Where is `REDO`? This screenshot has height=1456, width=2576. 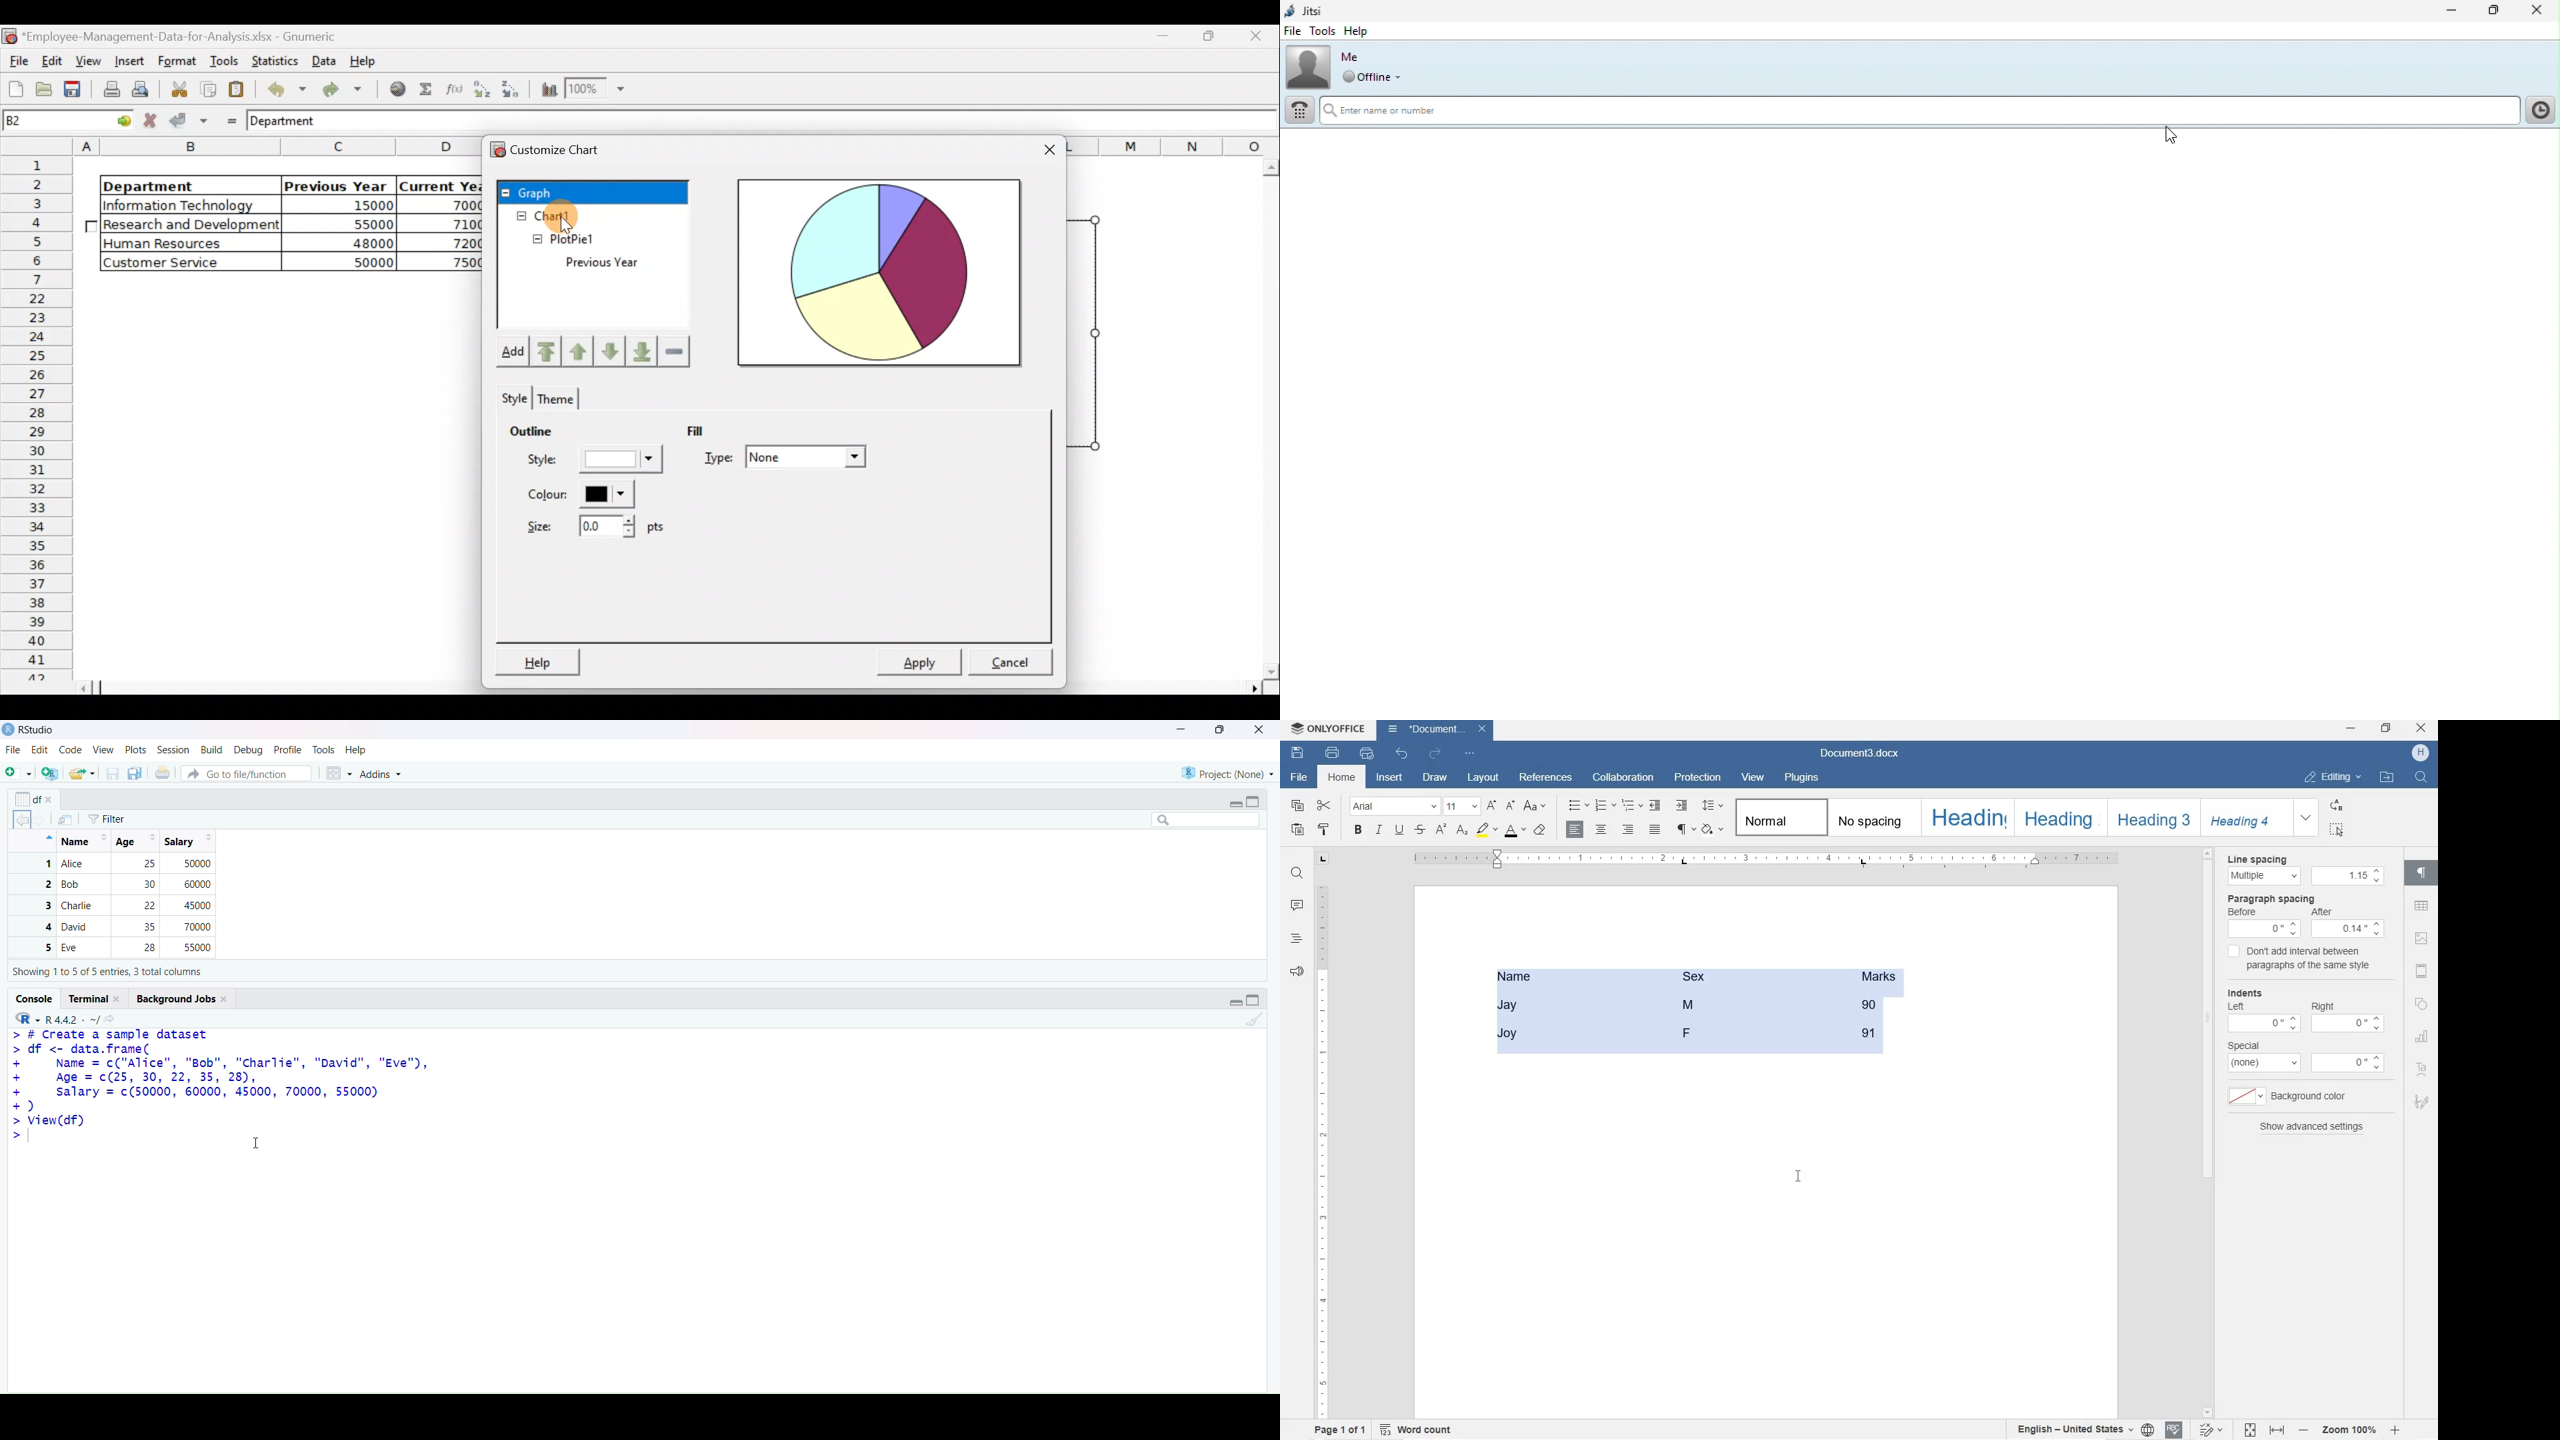
REDO is located at coordinates (1436, 752).